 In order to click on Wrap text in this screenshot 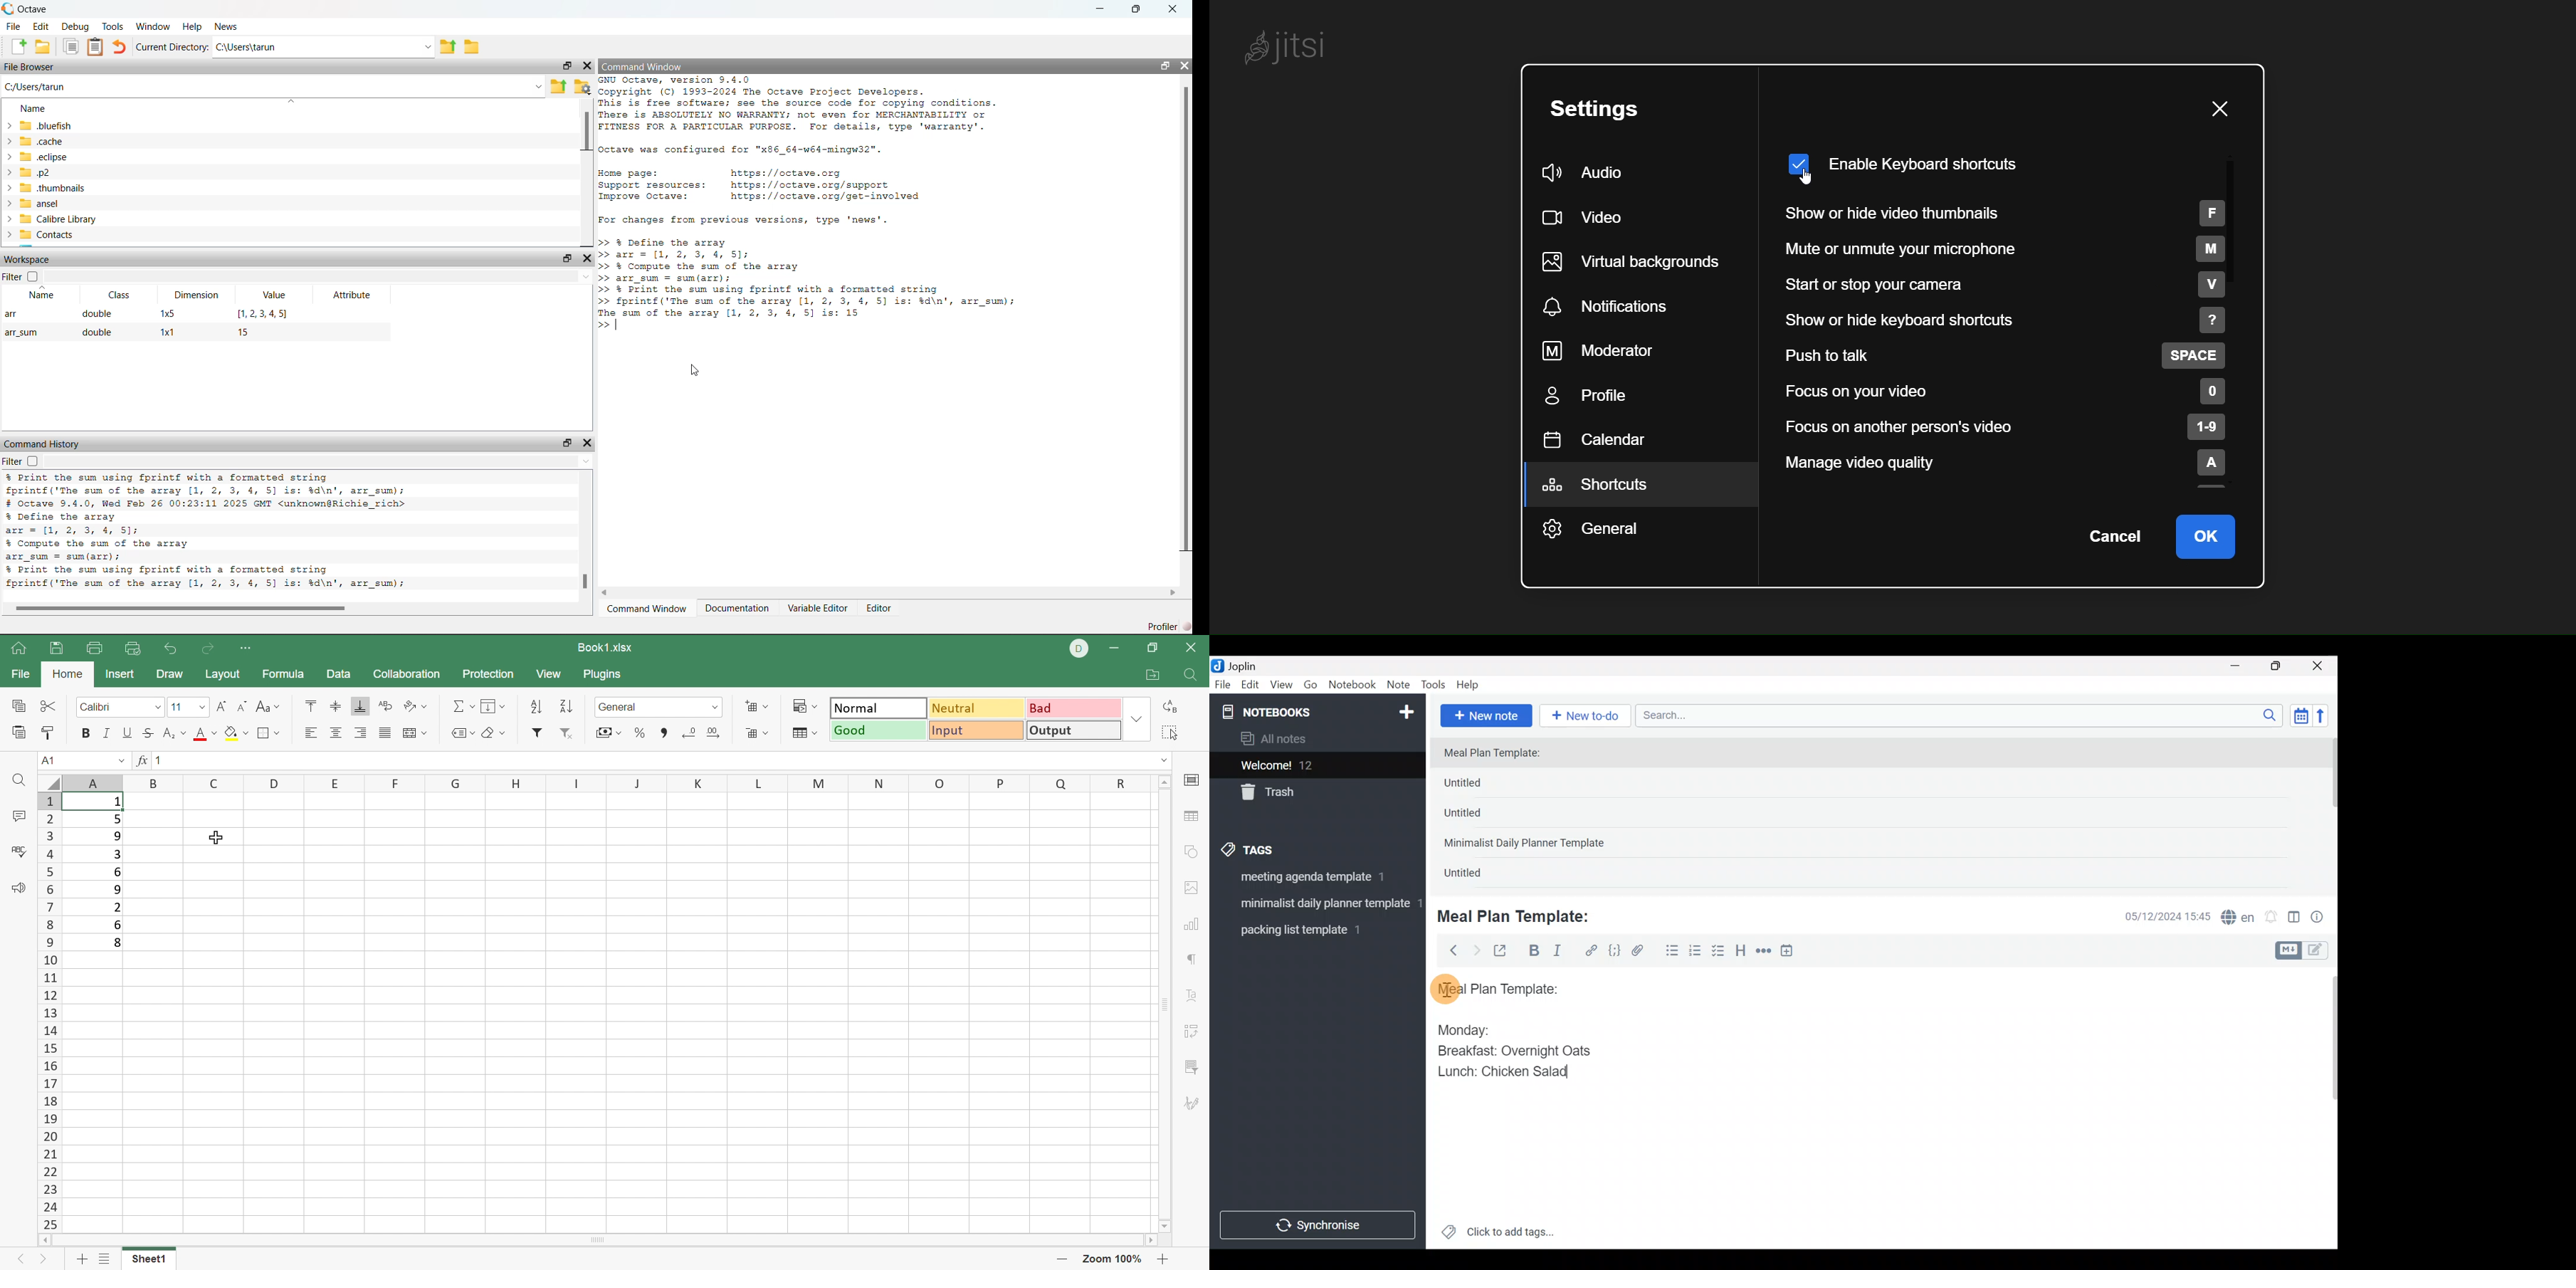, I will do `click(384, 707)`.